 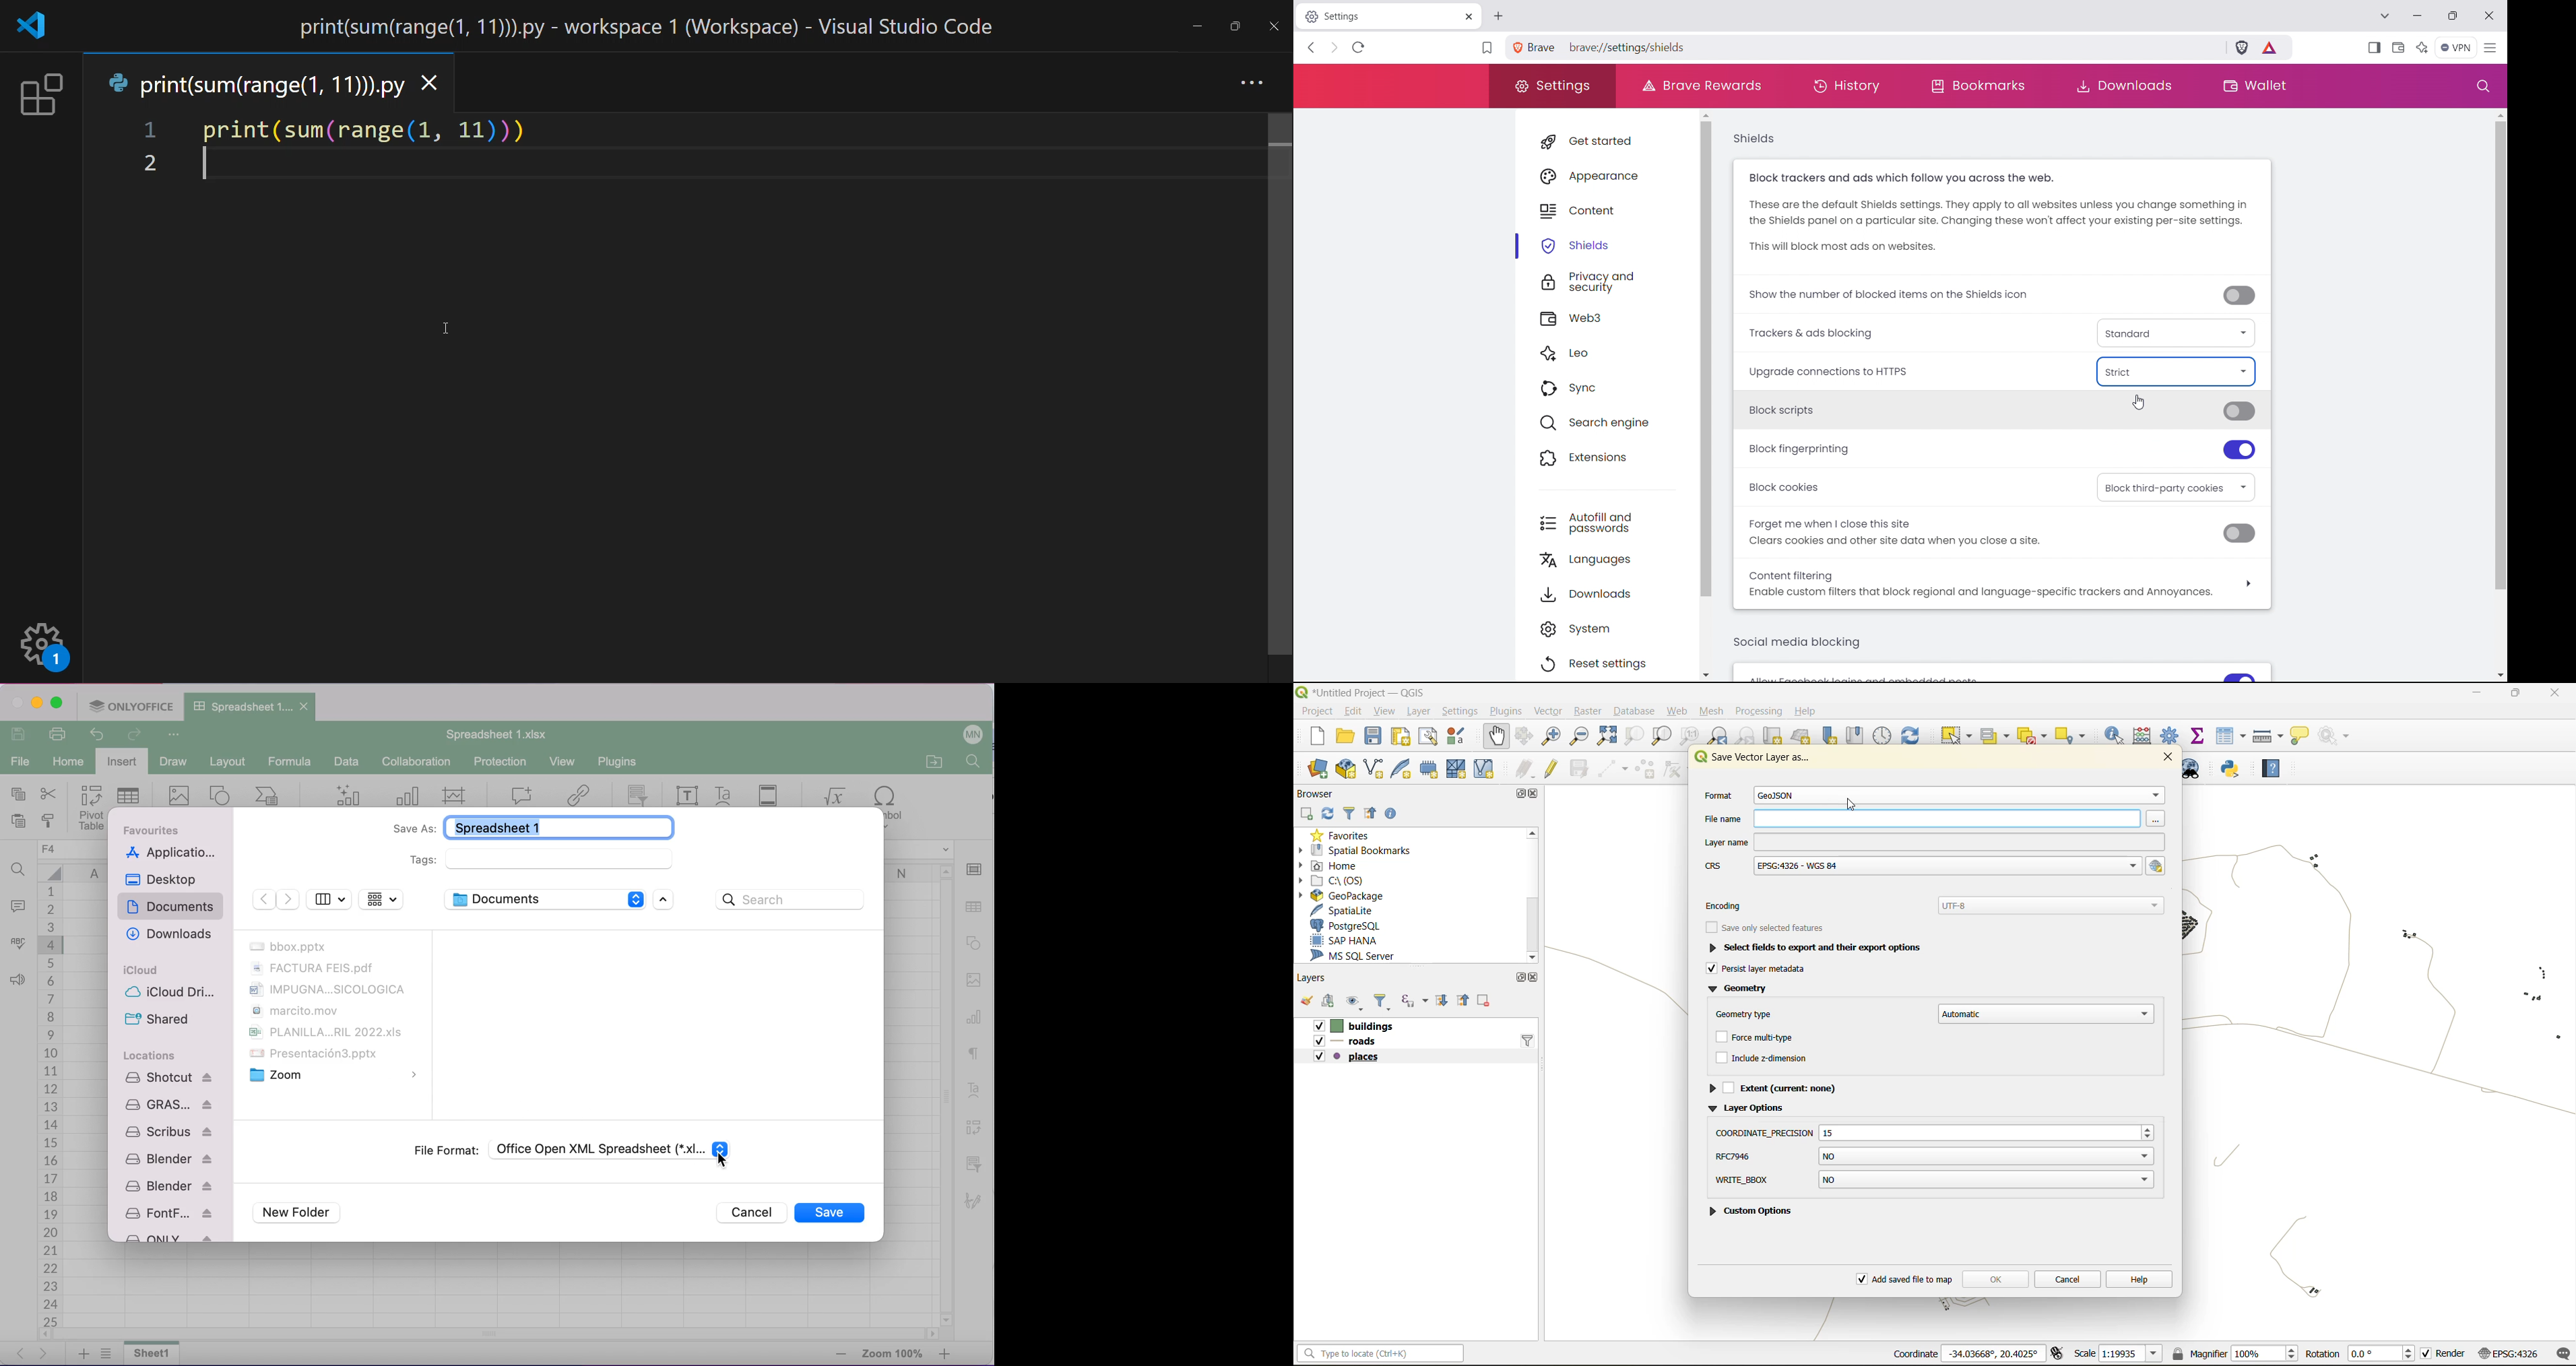 I want to click on locations aps, so click(x=170, y=1155).